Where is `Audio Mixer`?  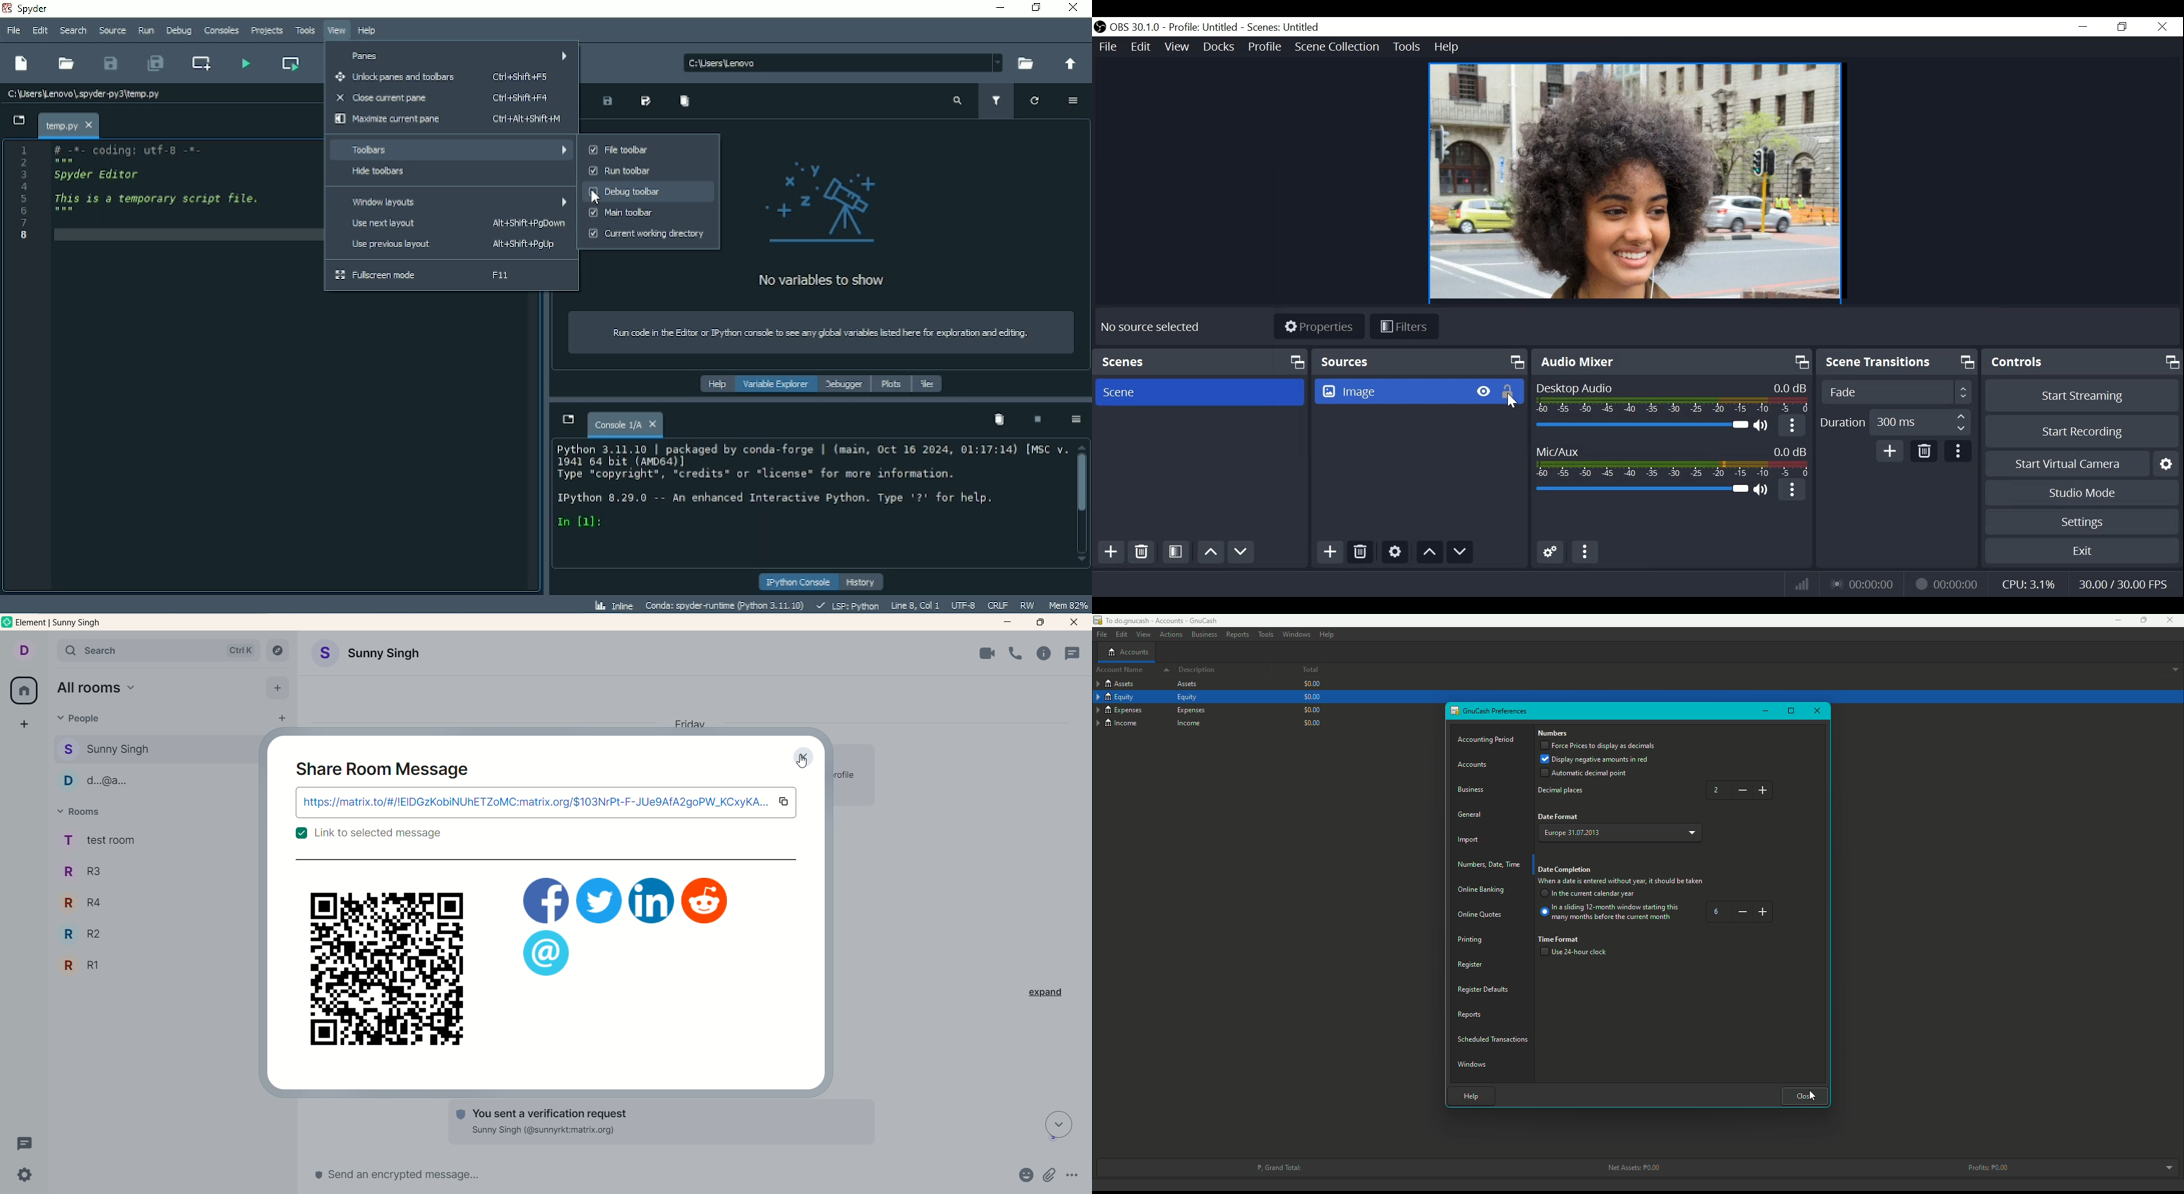 Audio Mixer is located at coordinates (1671, 362).